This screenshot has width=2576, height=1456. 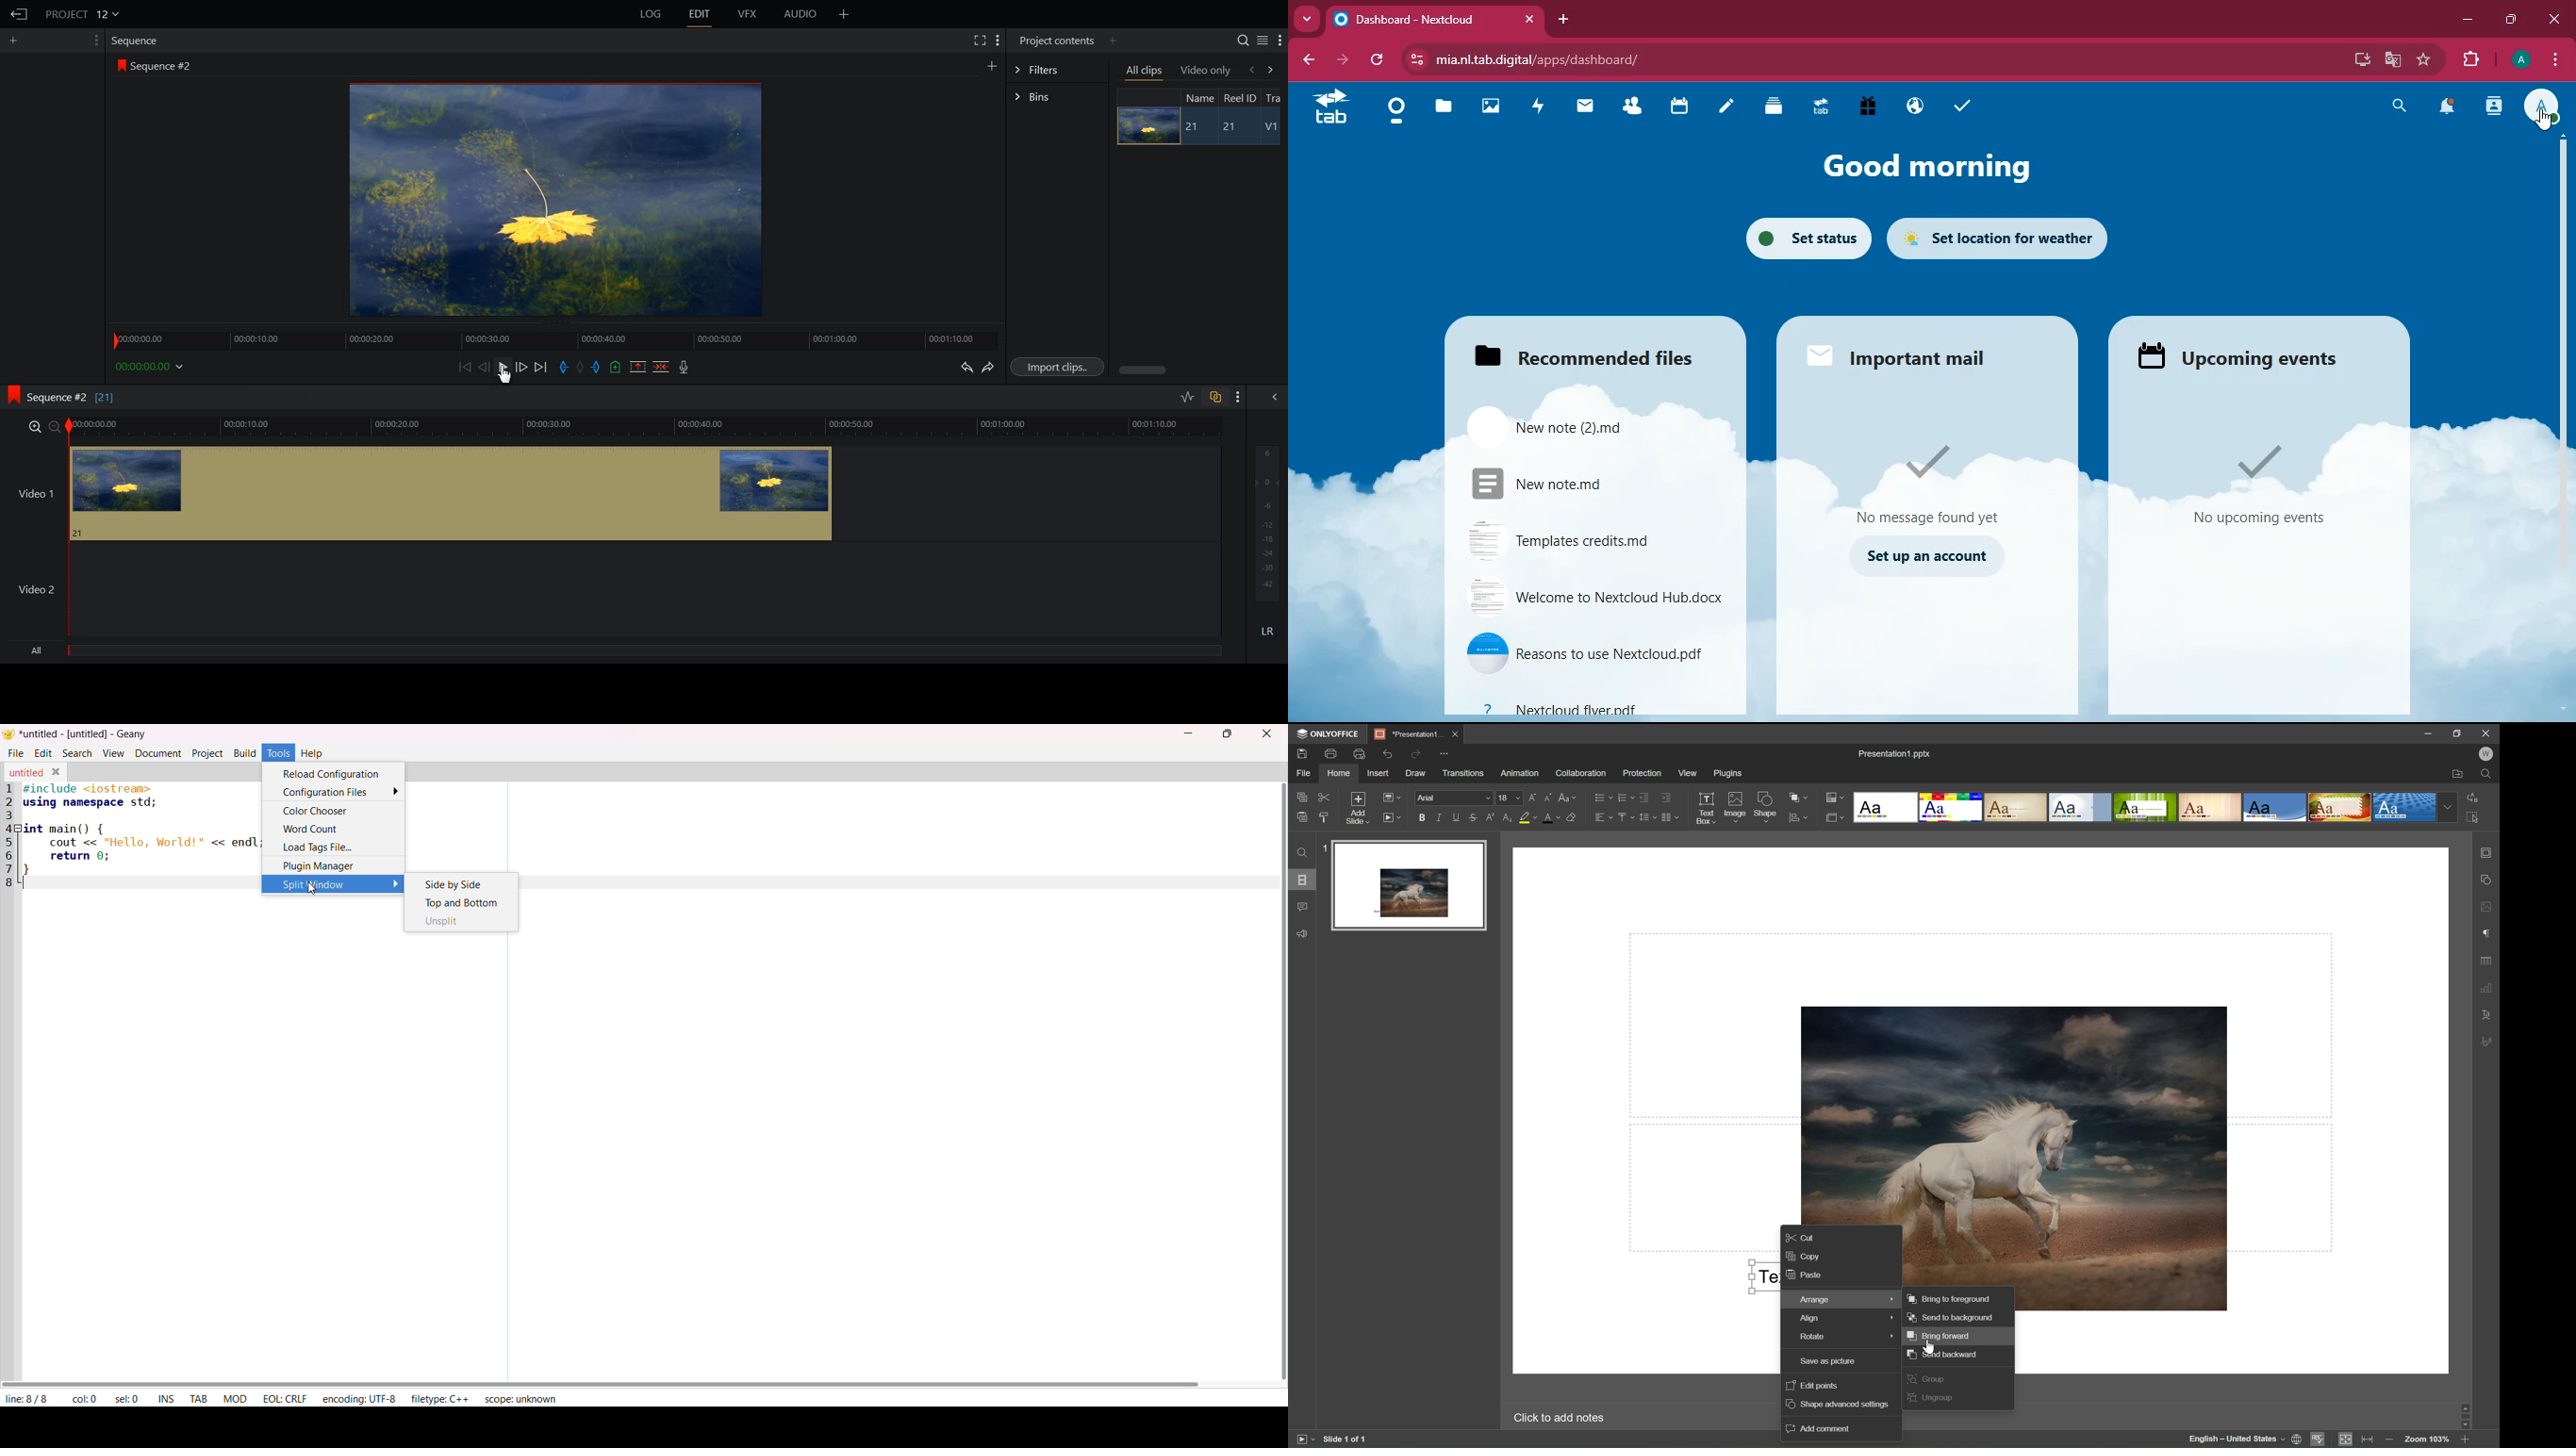 What do you see at coordinates (1593, 541) in the screenshot?
I see `file` at bounding box center [1593, 541].